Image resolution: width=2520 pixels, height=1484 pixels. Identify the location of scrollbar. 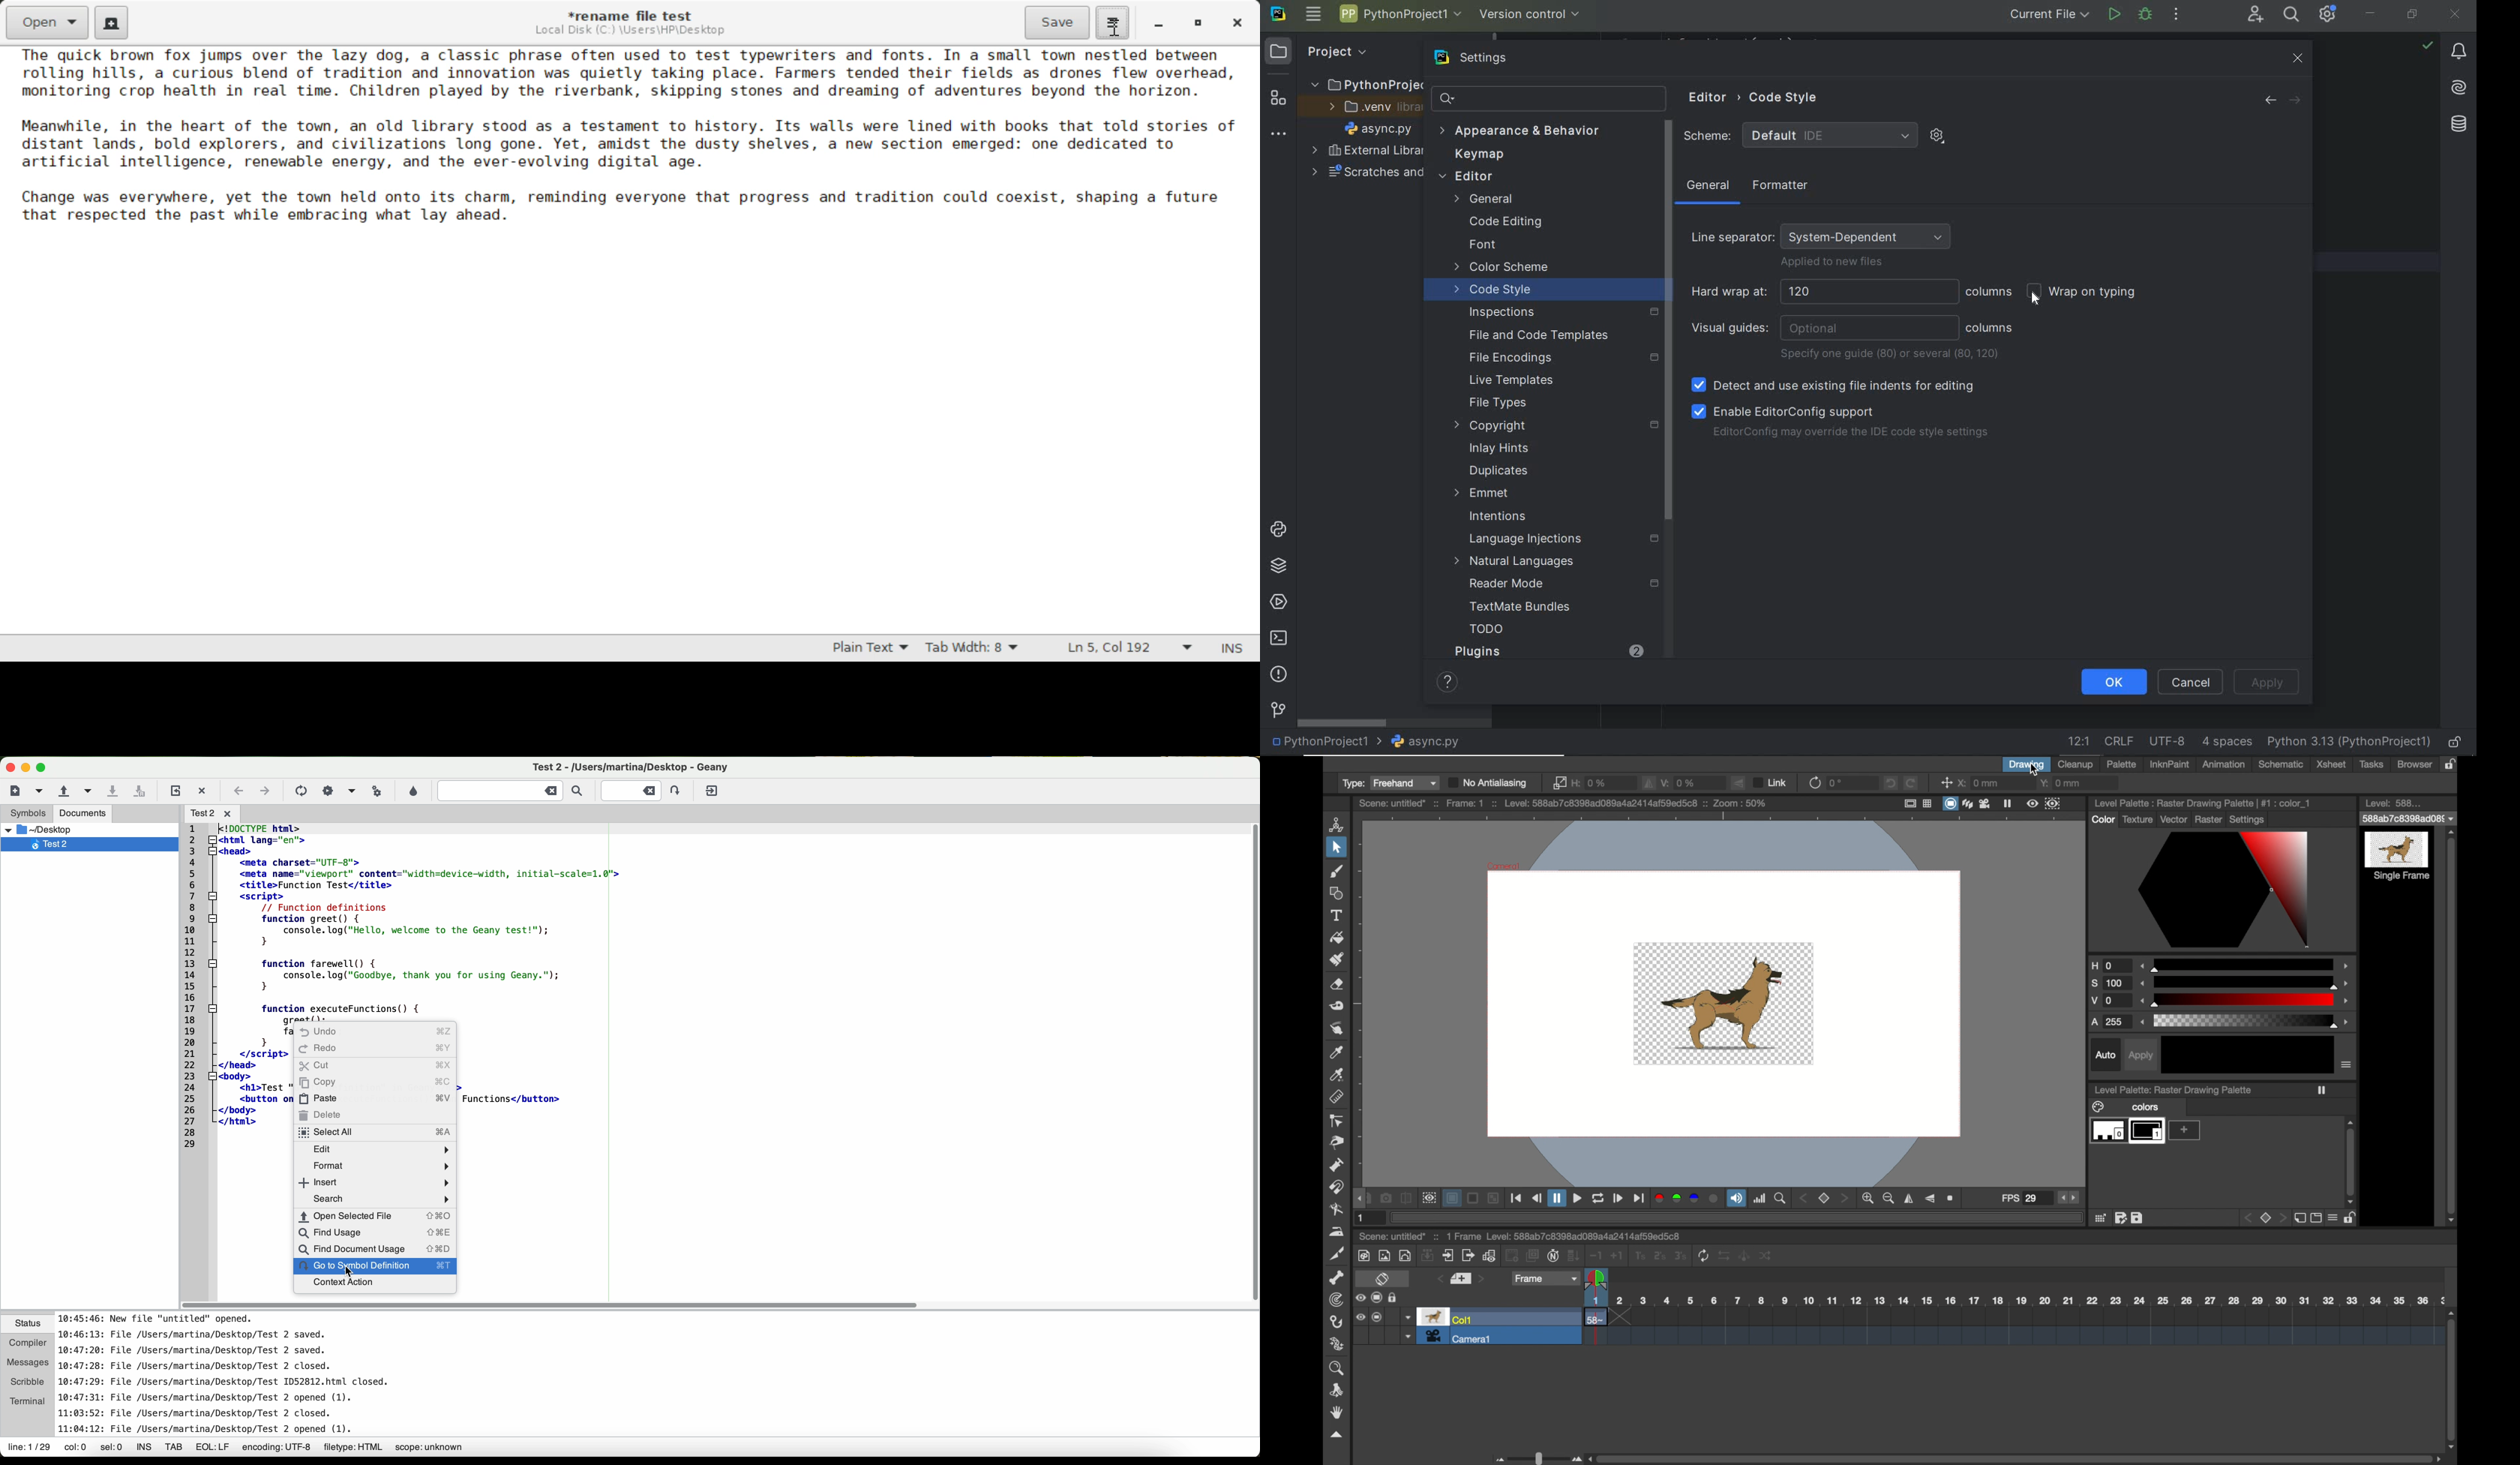
(1343, 724).